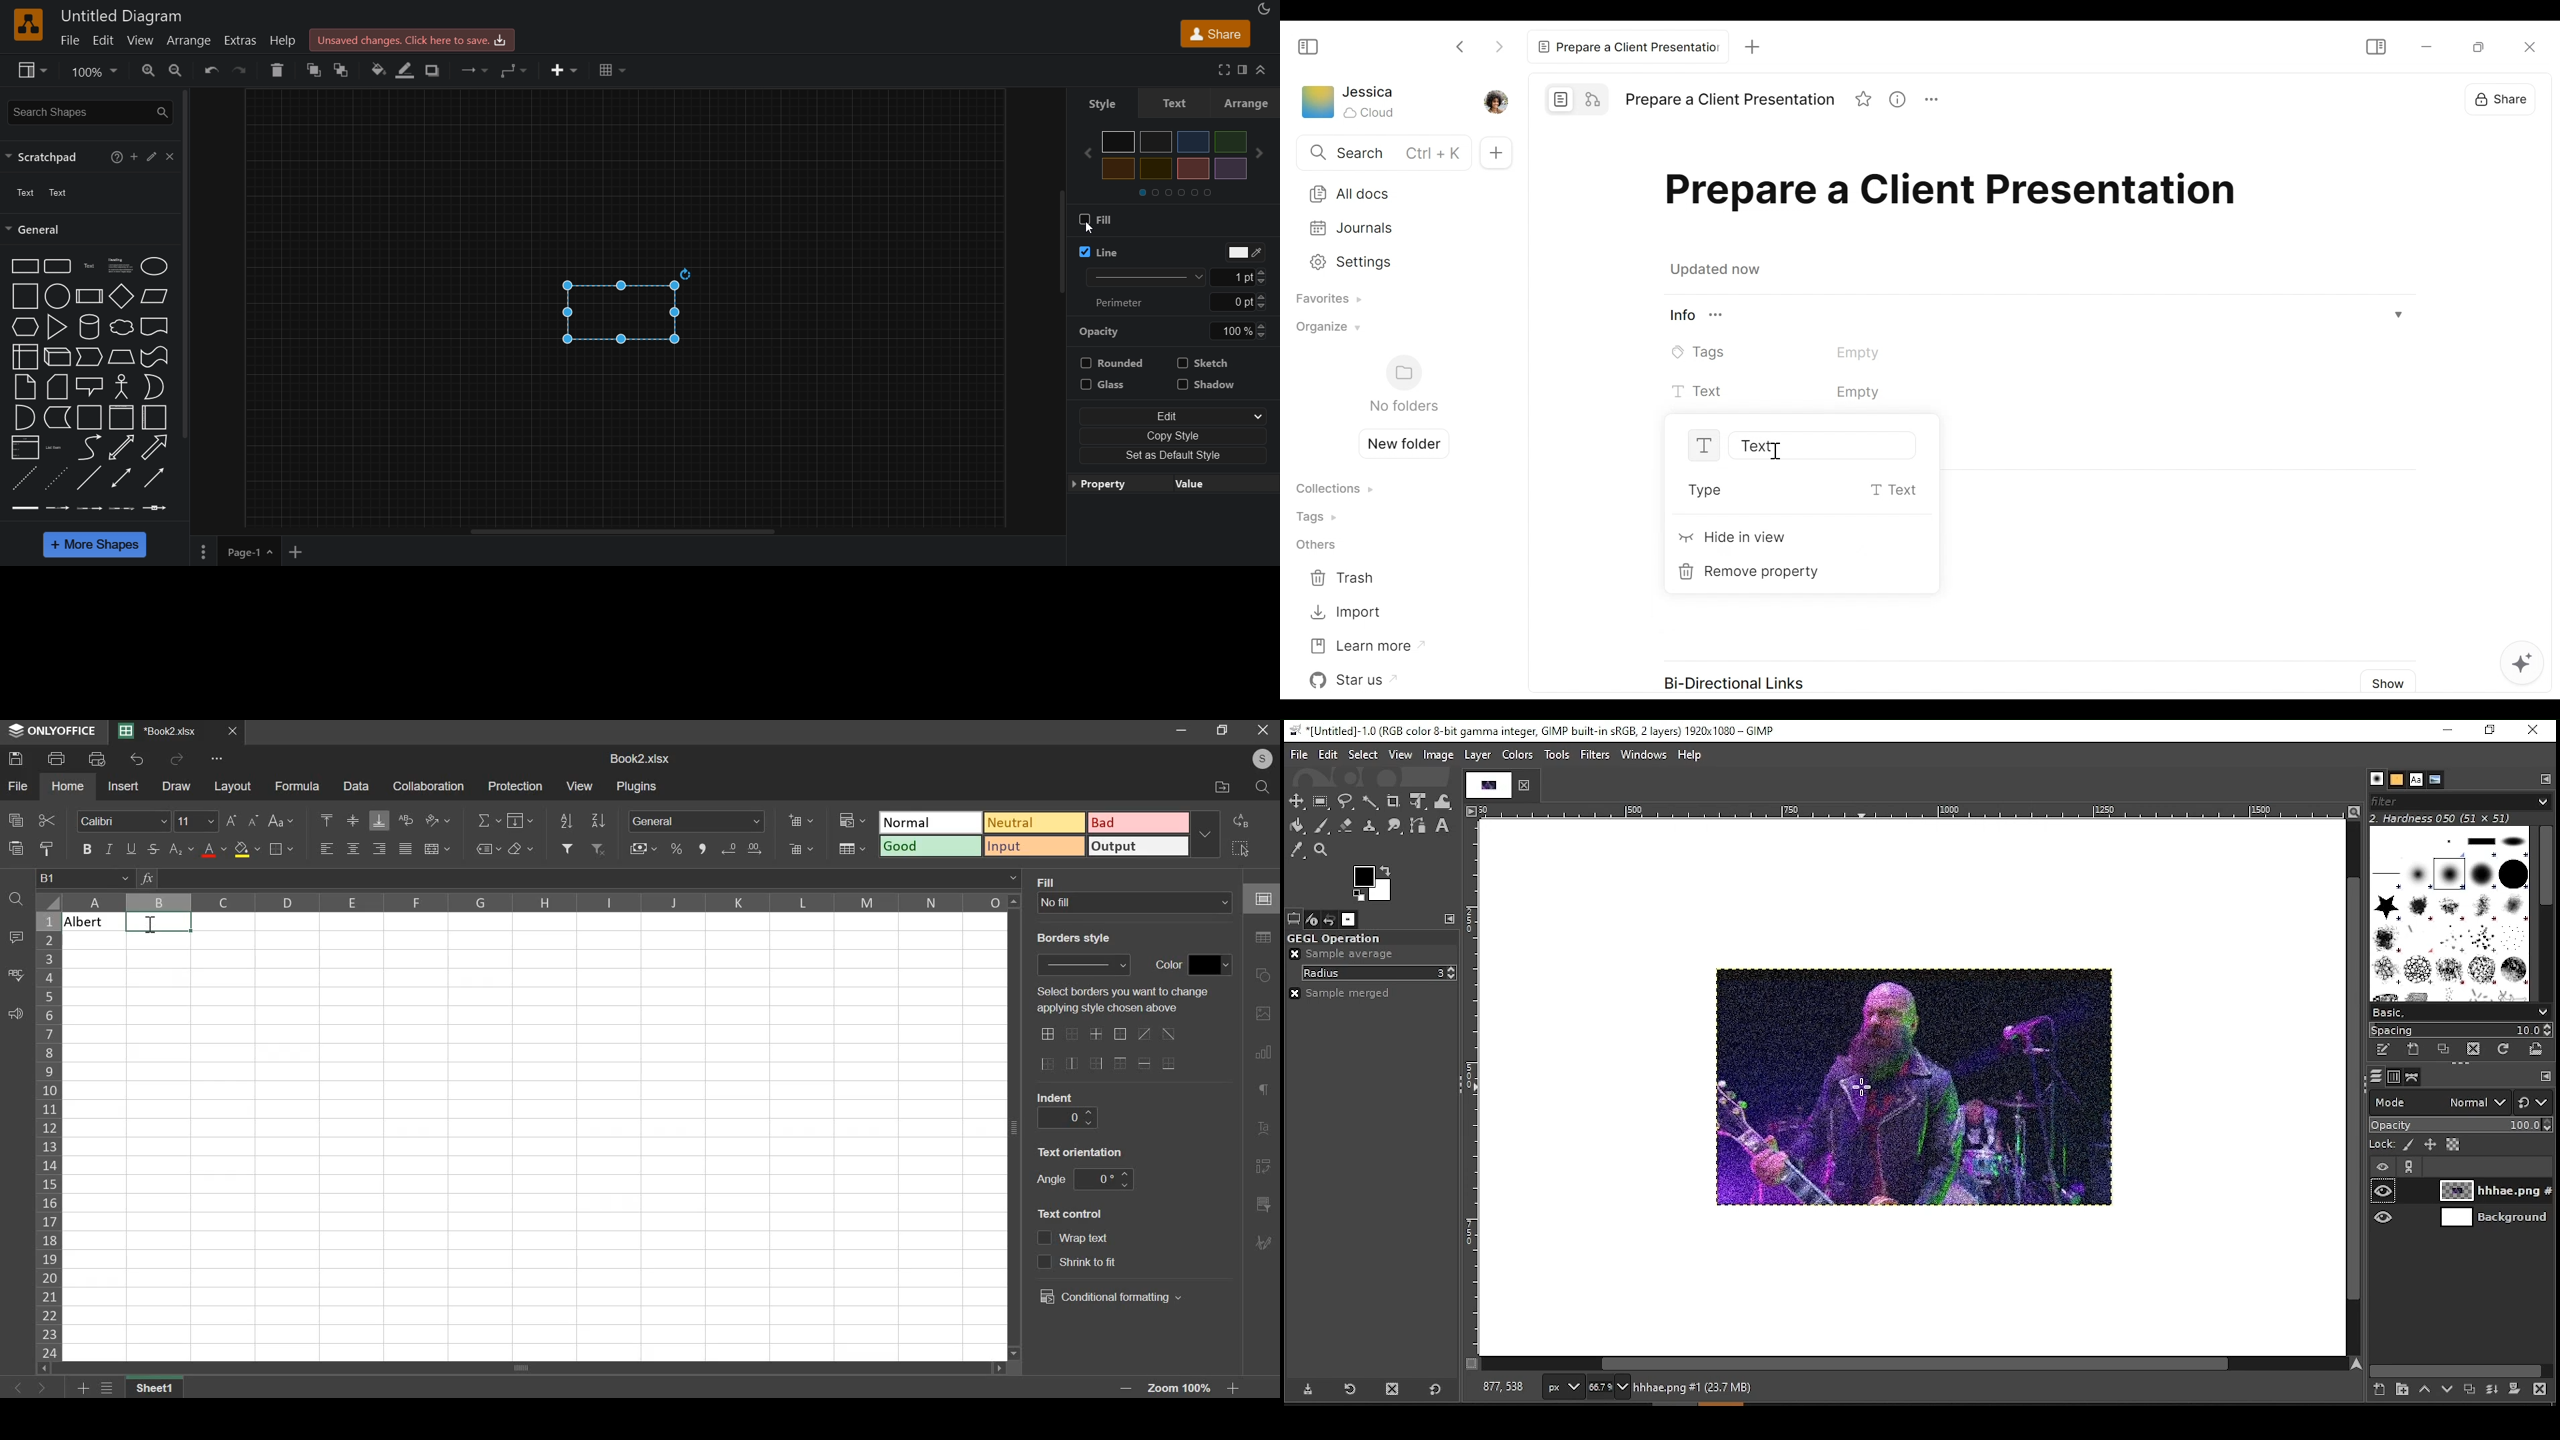 The image size is (2576, 1456). What do you see at coordinates (1053, 881) in the screenshot?
I see `FILL` at bounding box center [1053, 881].